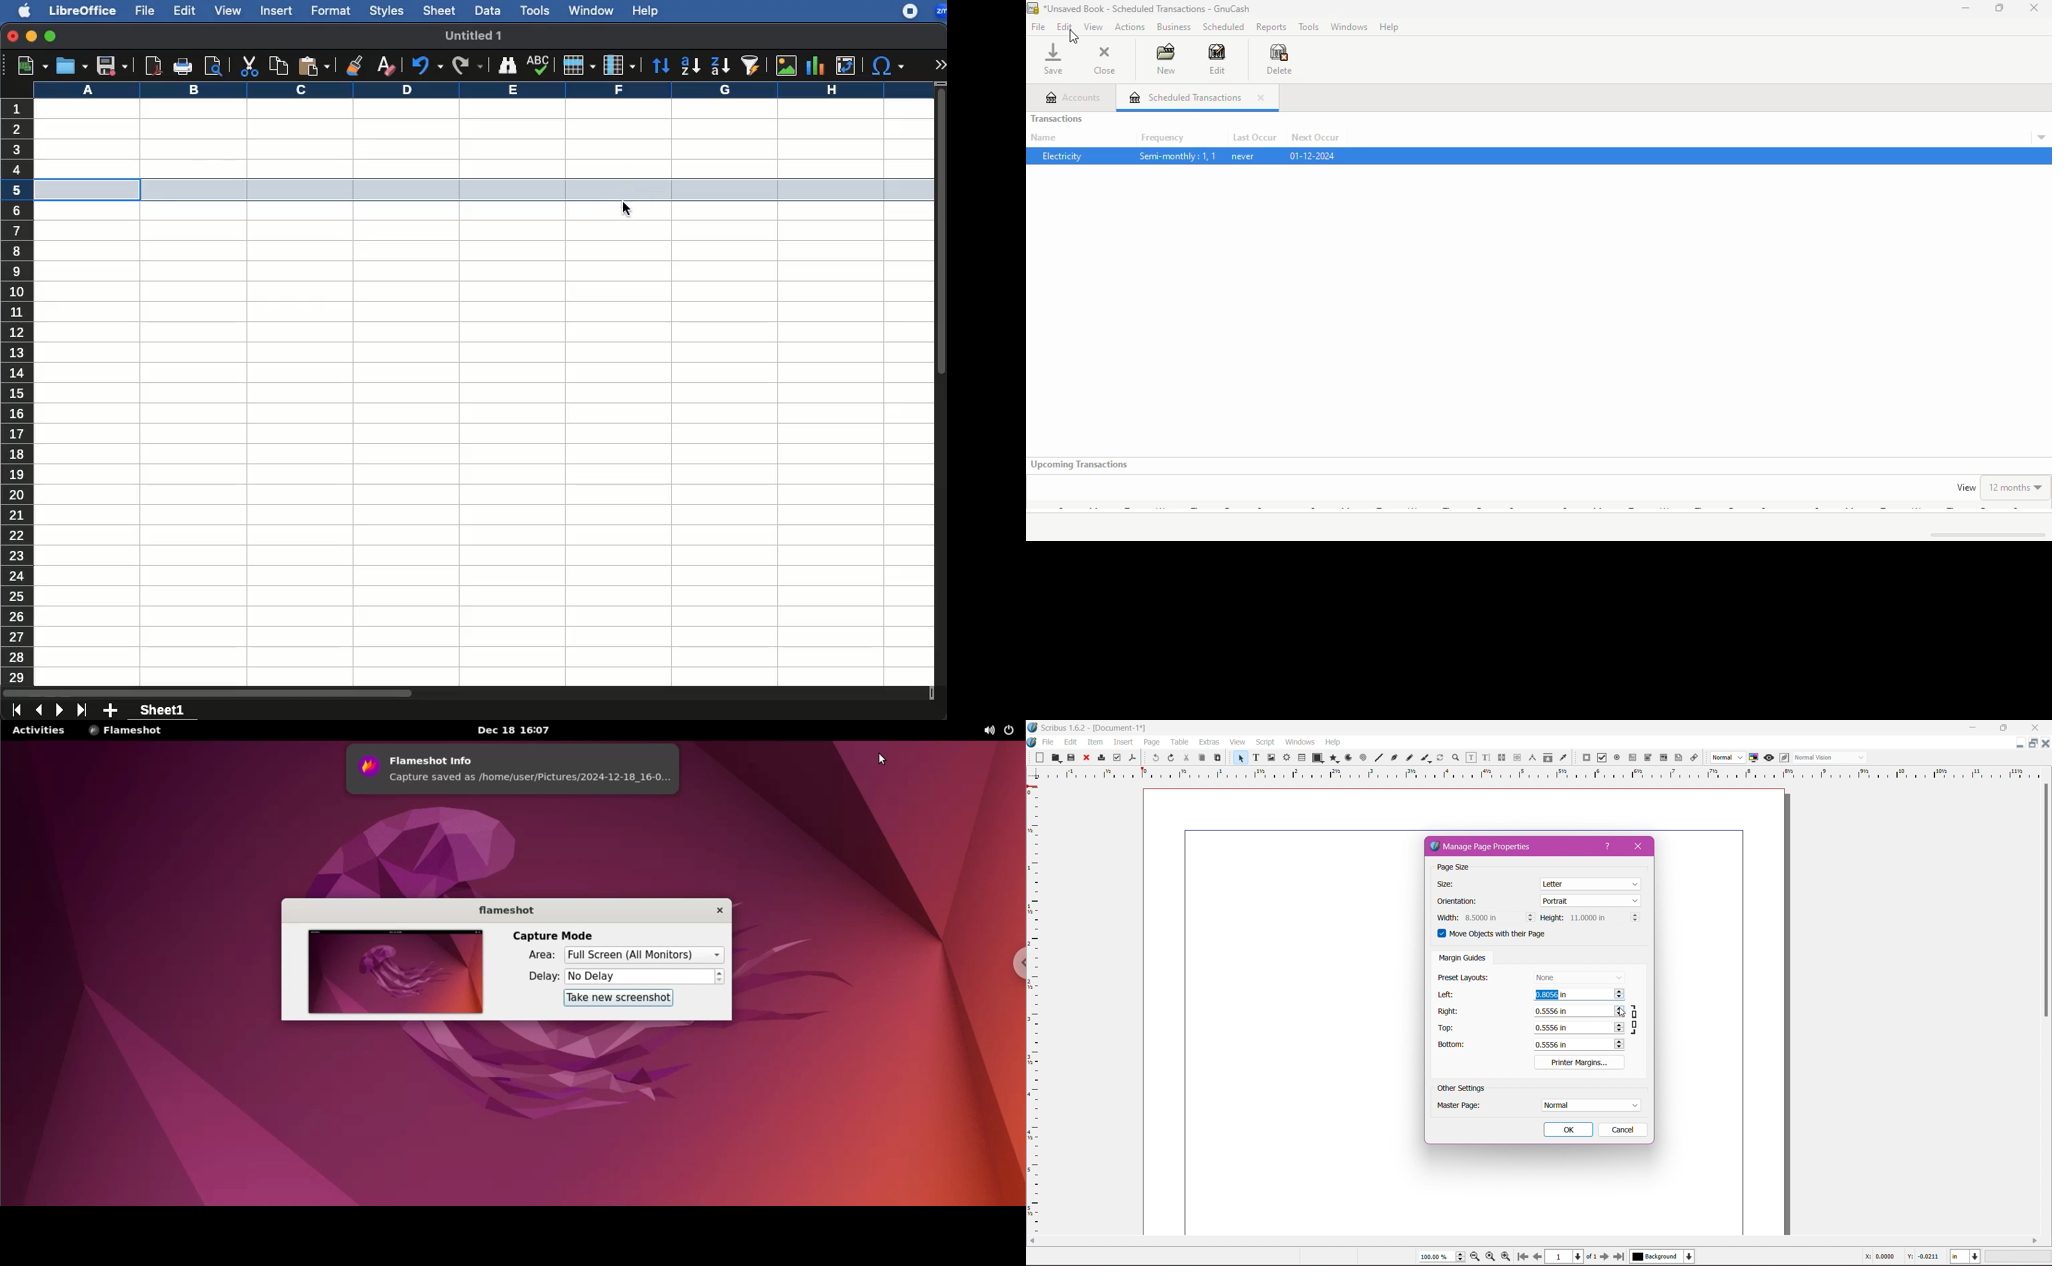 The image size is (2072, 1288). I want to click on Go to next page, so click(1604, 1257).